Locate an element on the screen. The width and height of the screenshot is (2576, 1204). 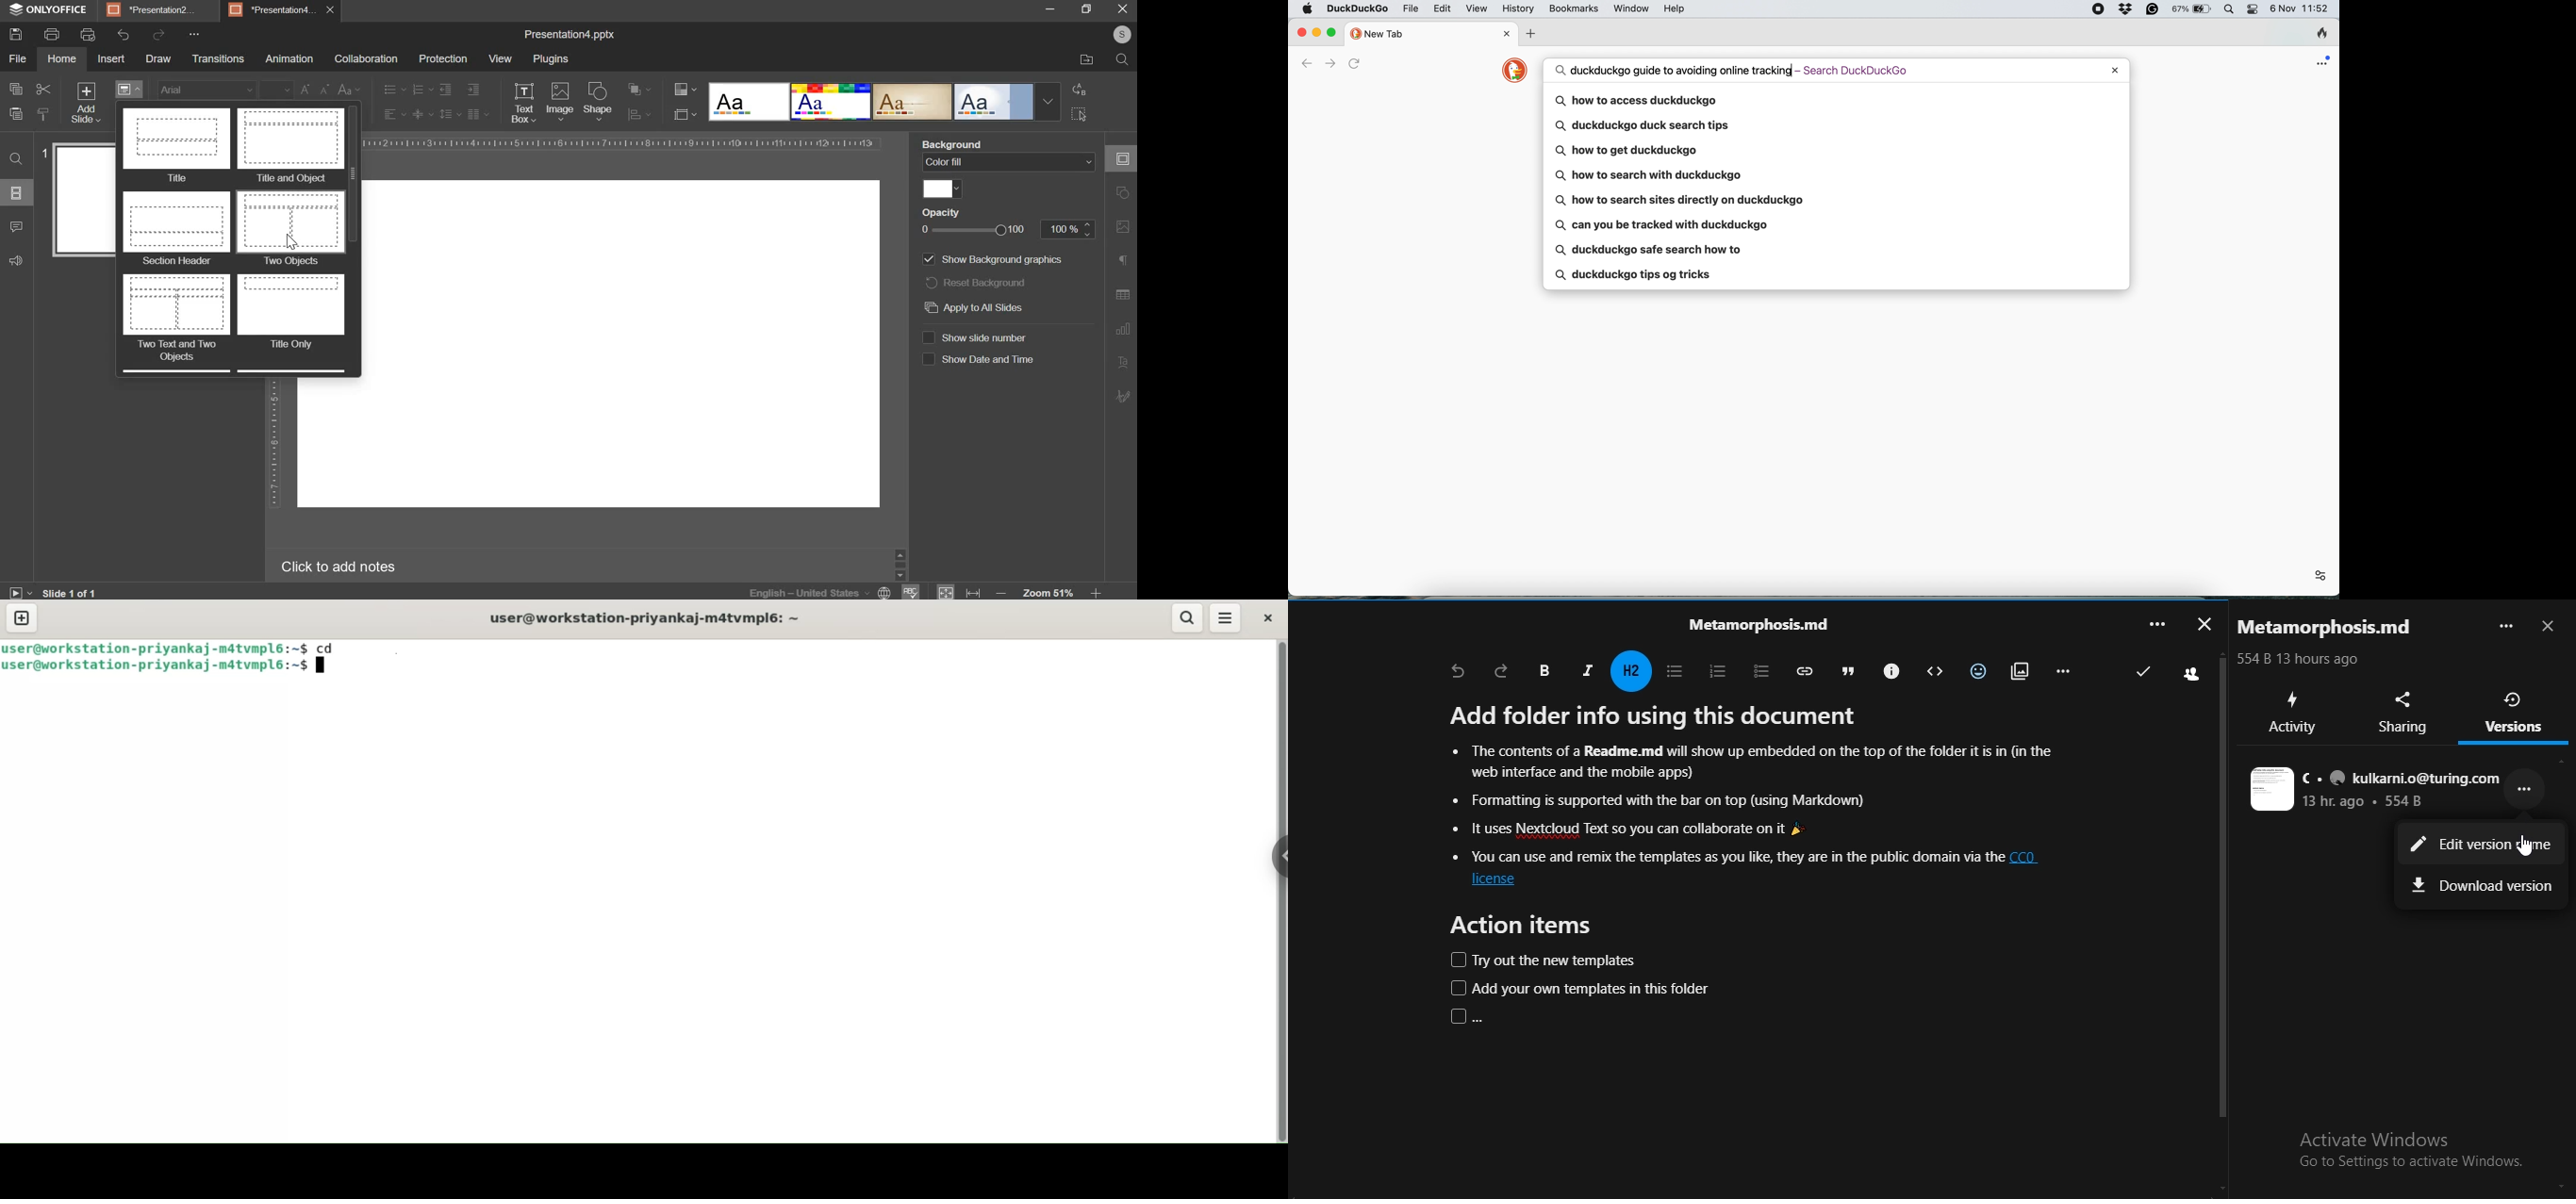
apply to all slides is located at coordinates (972, 309).